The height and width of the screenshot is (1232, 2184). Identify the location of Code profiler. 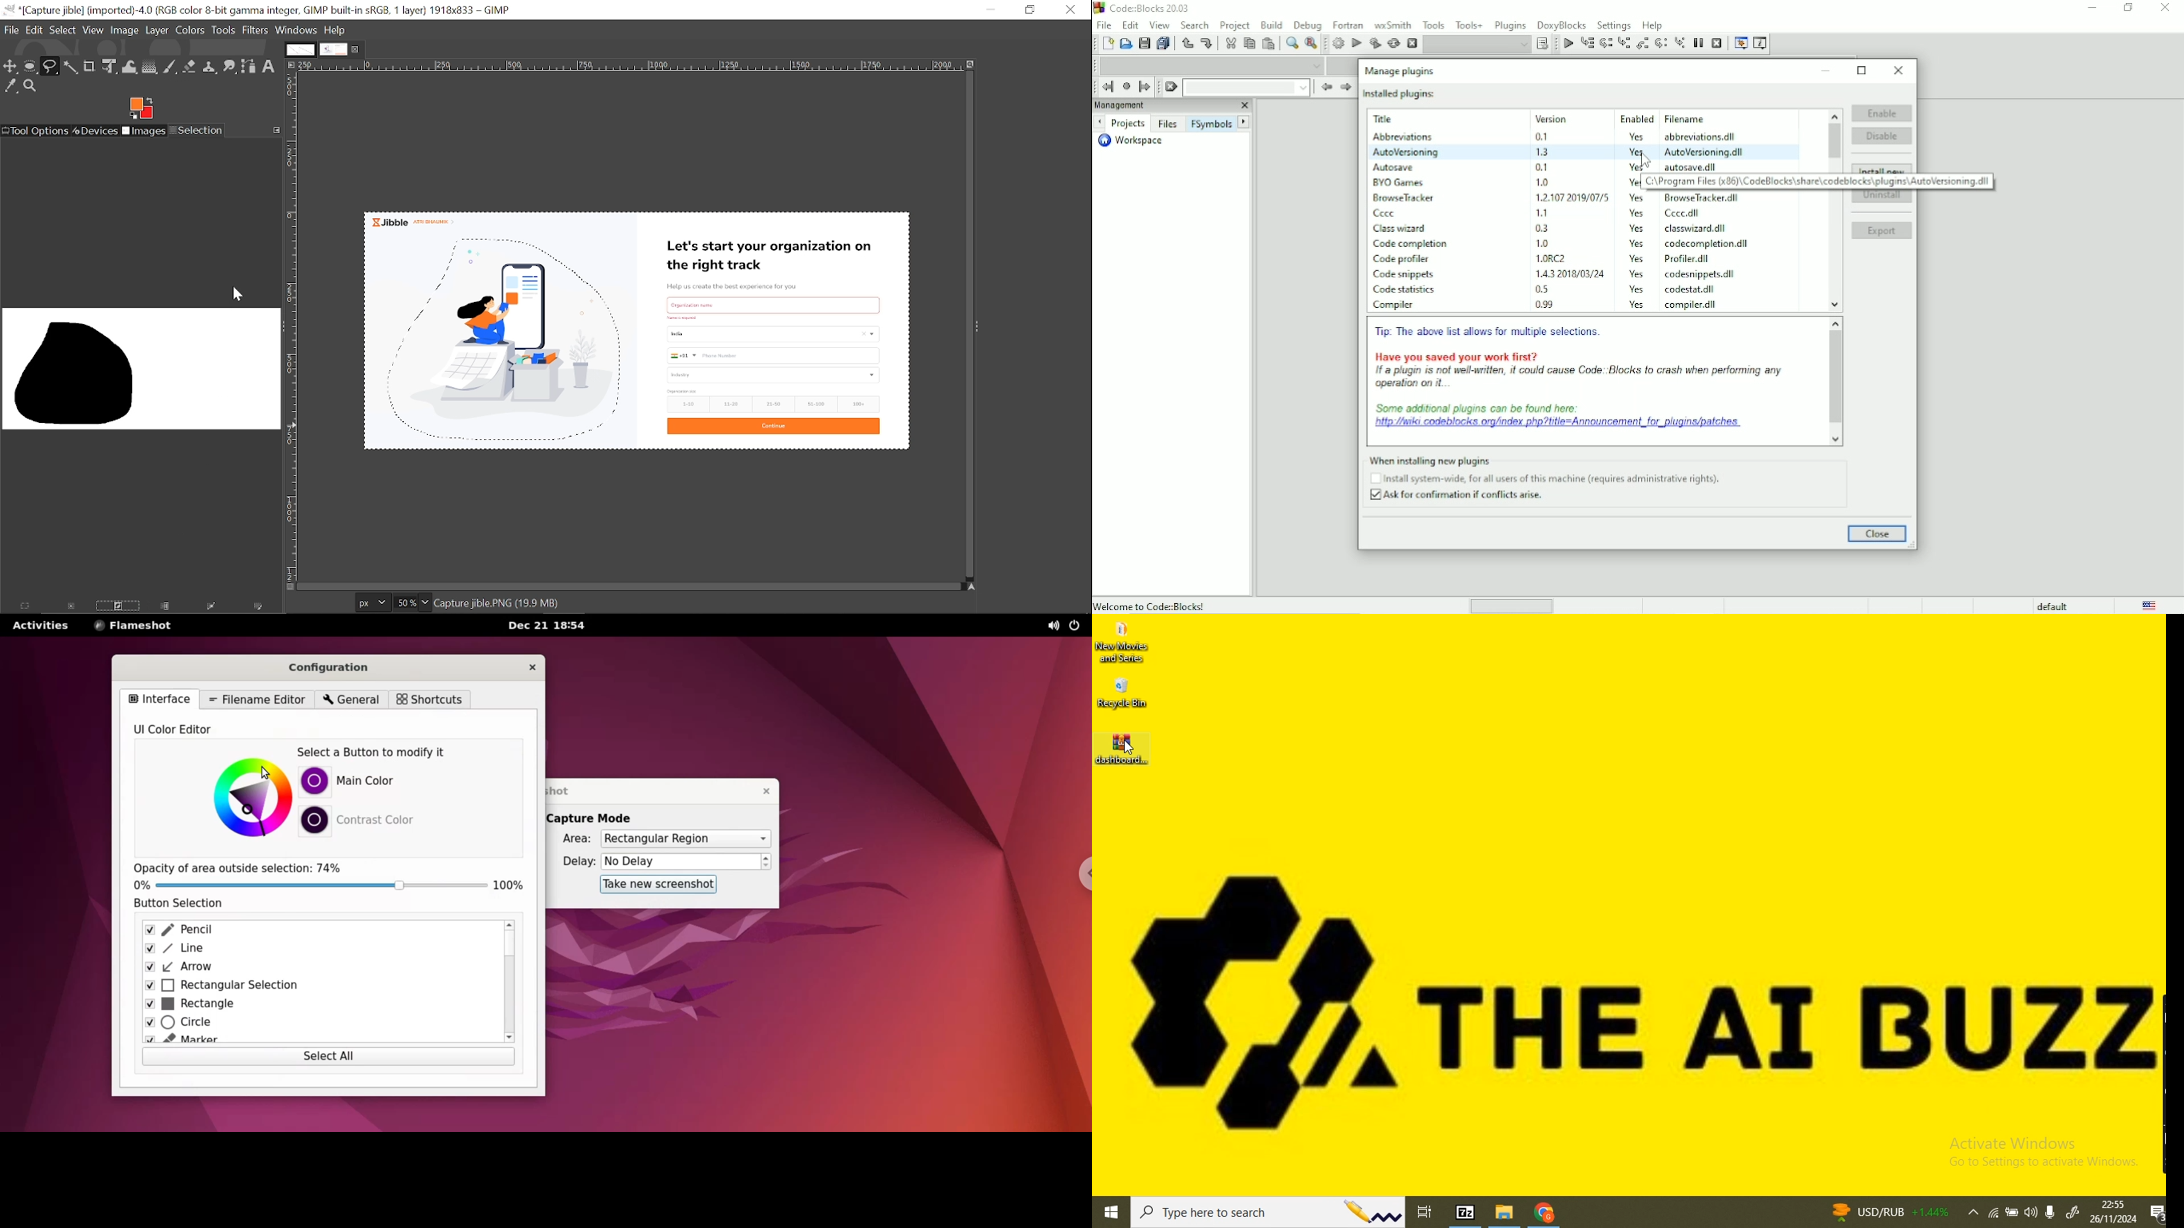
(1405, 258).